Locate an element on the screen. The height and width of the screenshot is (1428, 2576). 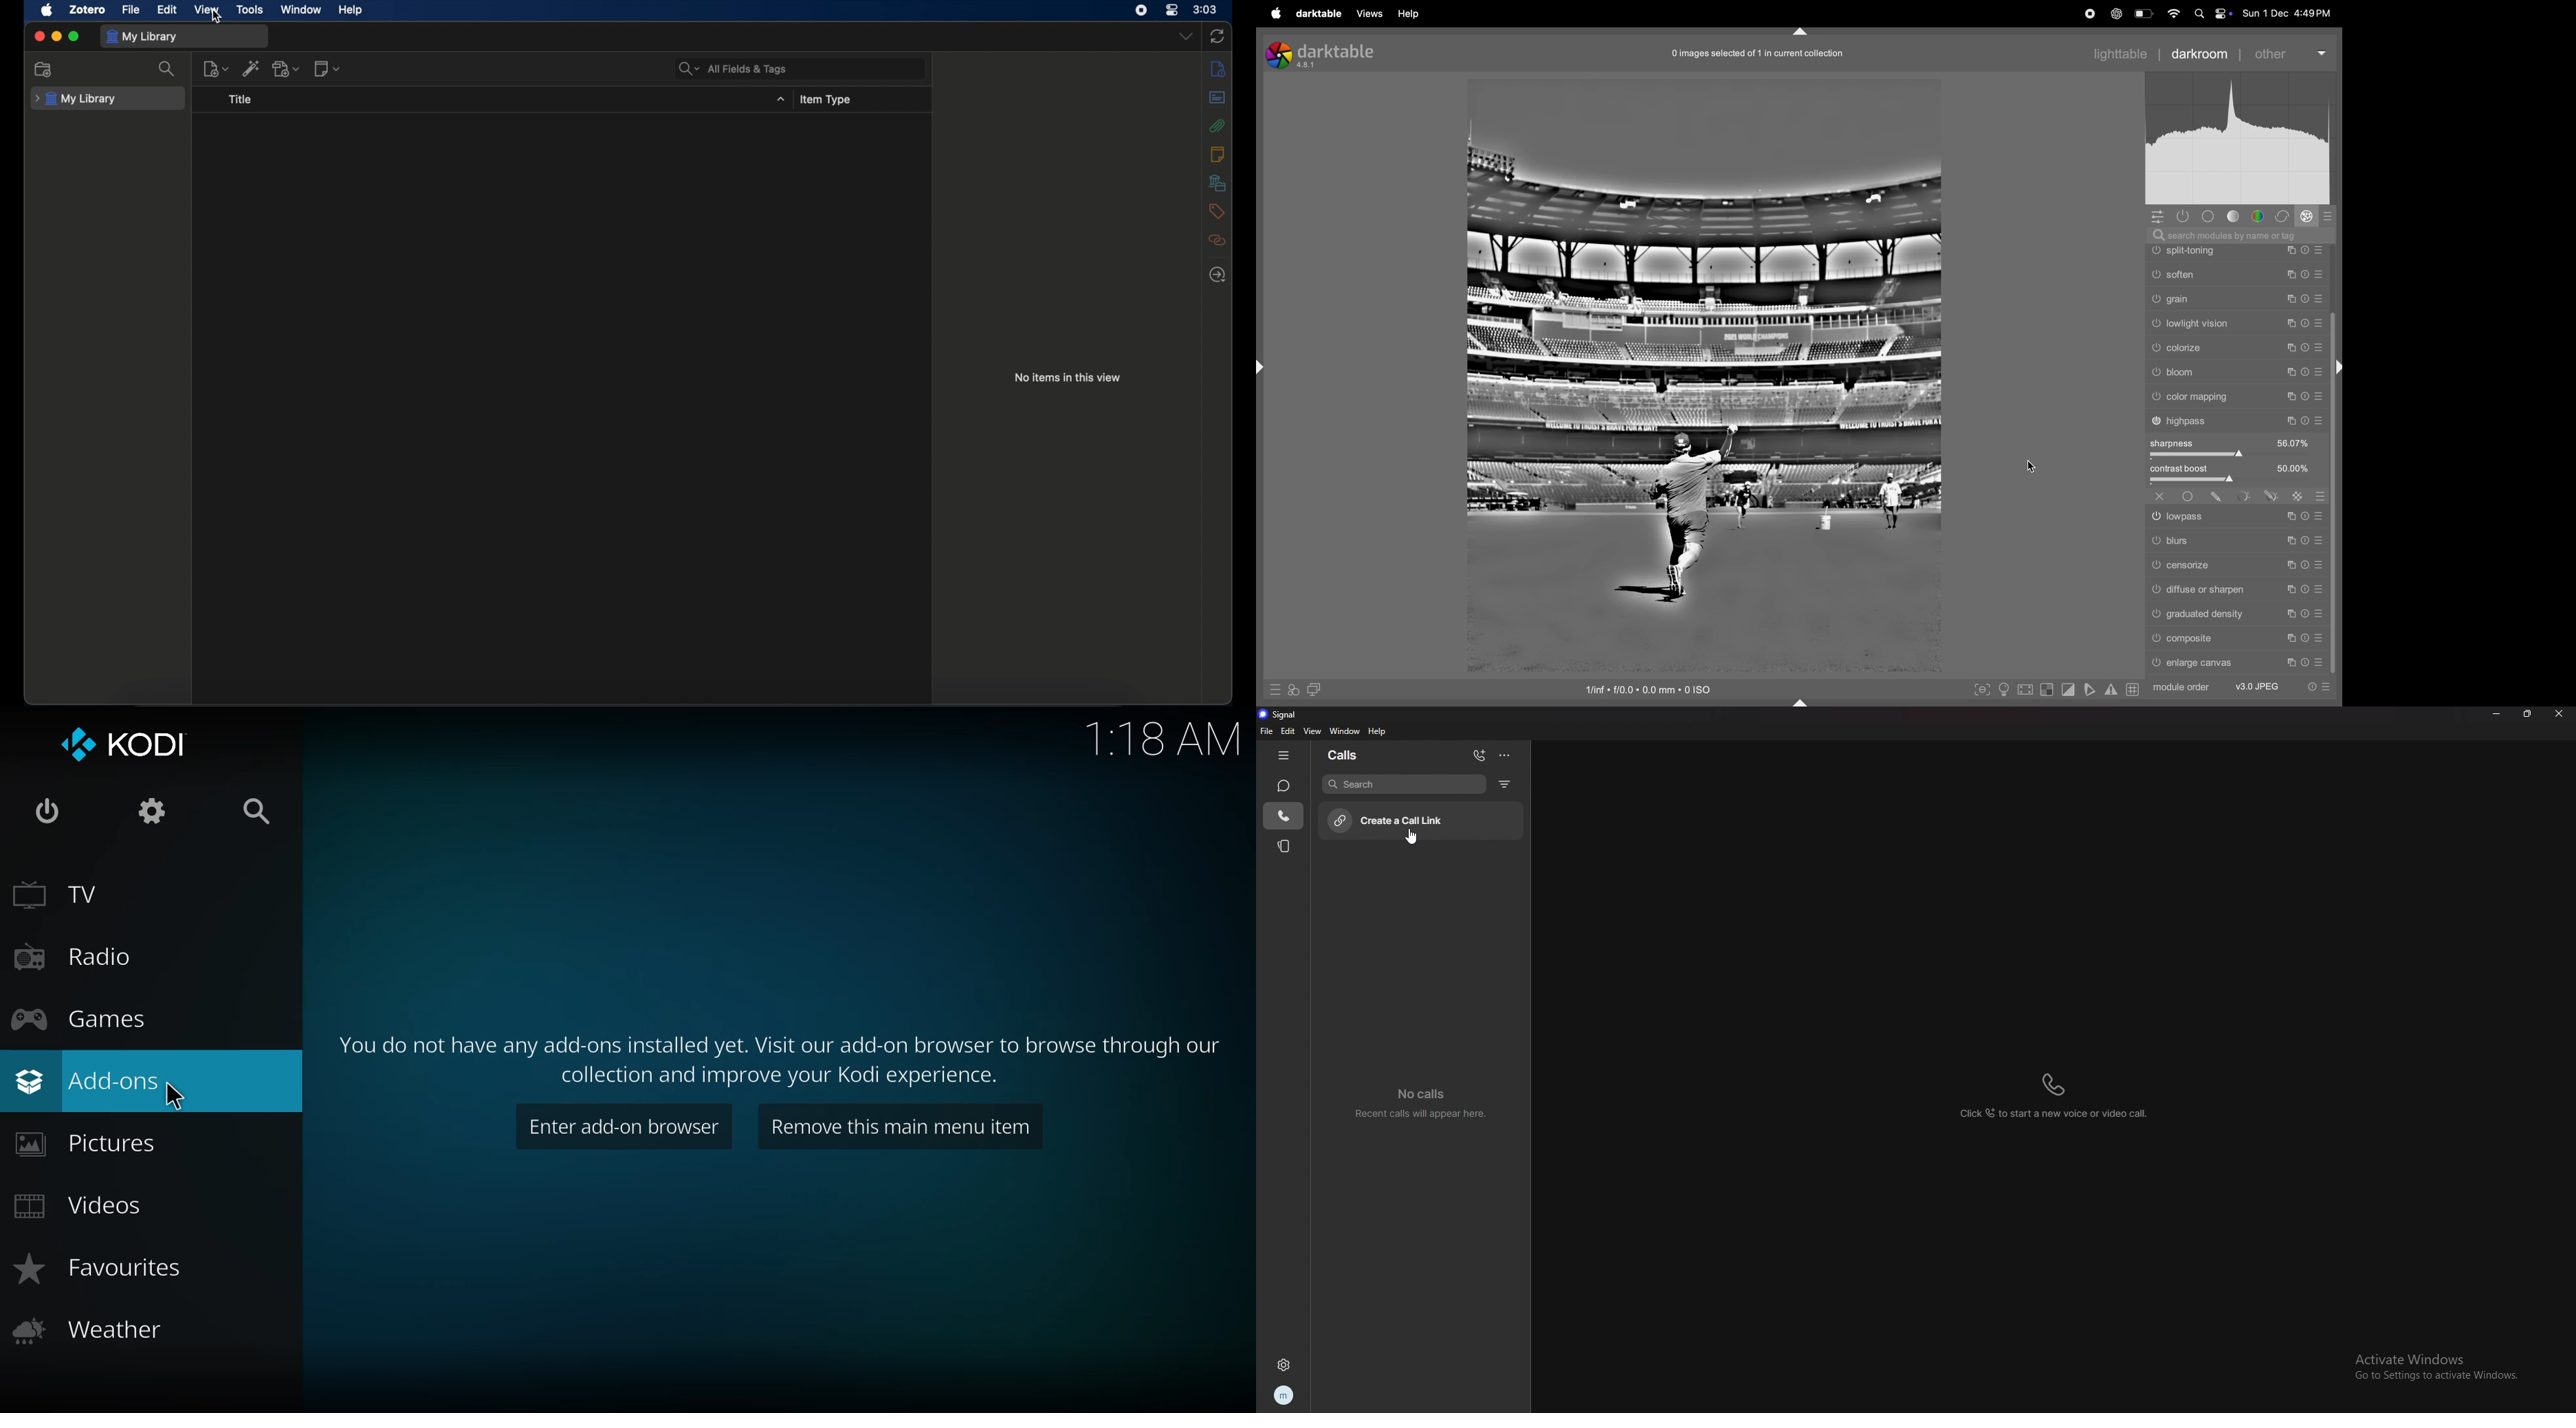
cursor is located at coordinates (219, 17).